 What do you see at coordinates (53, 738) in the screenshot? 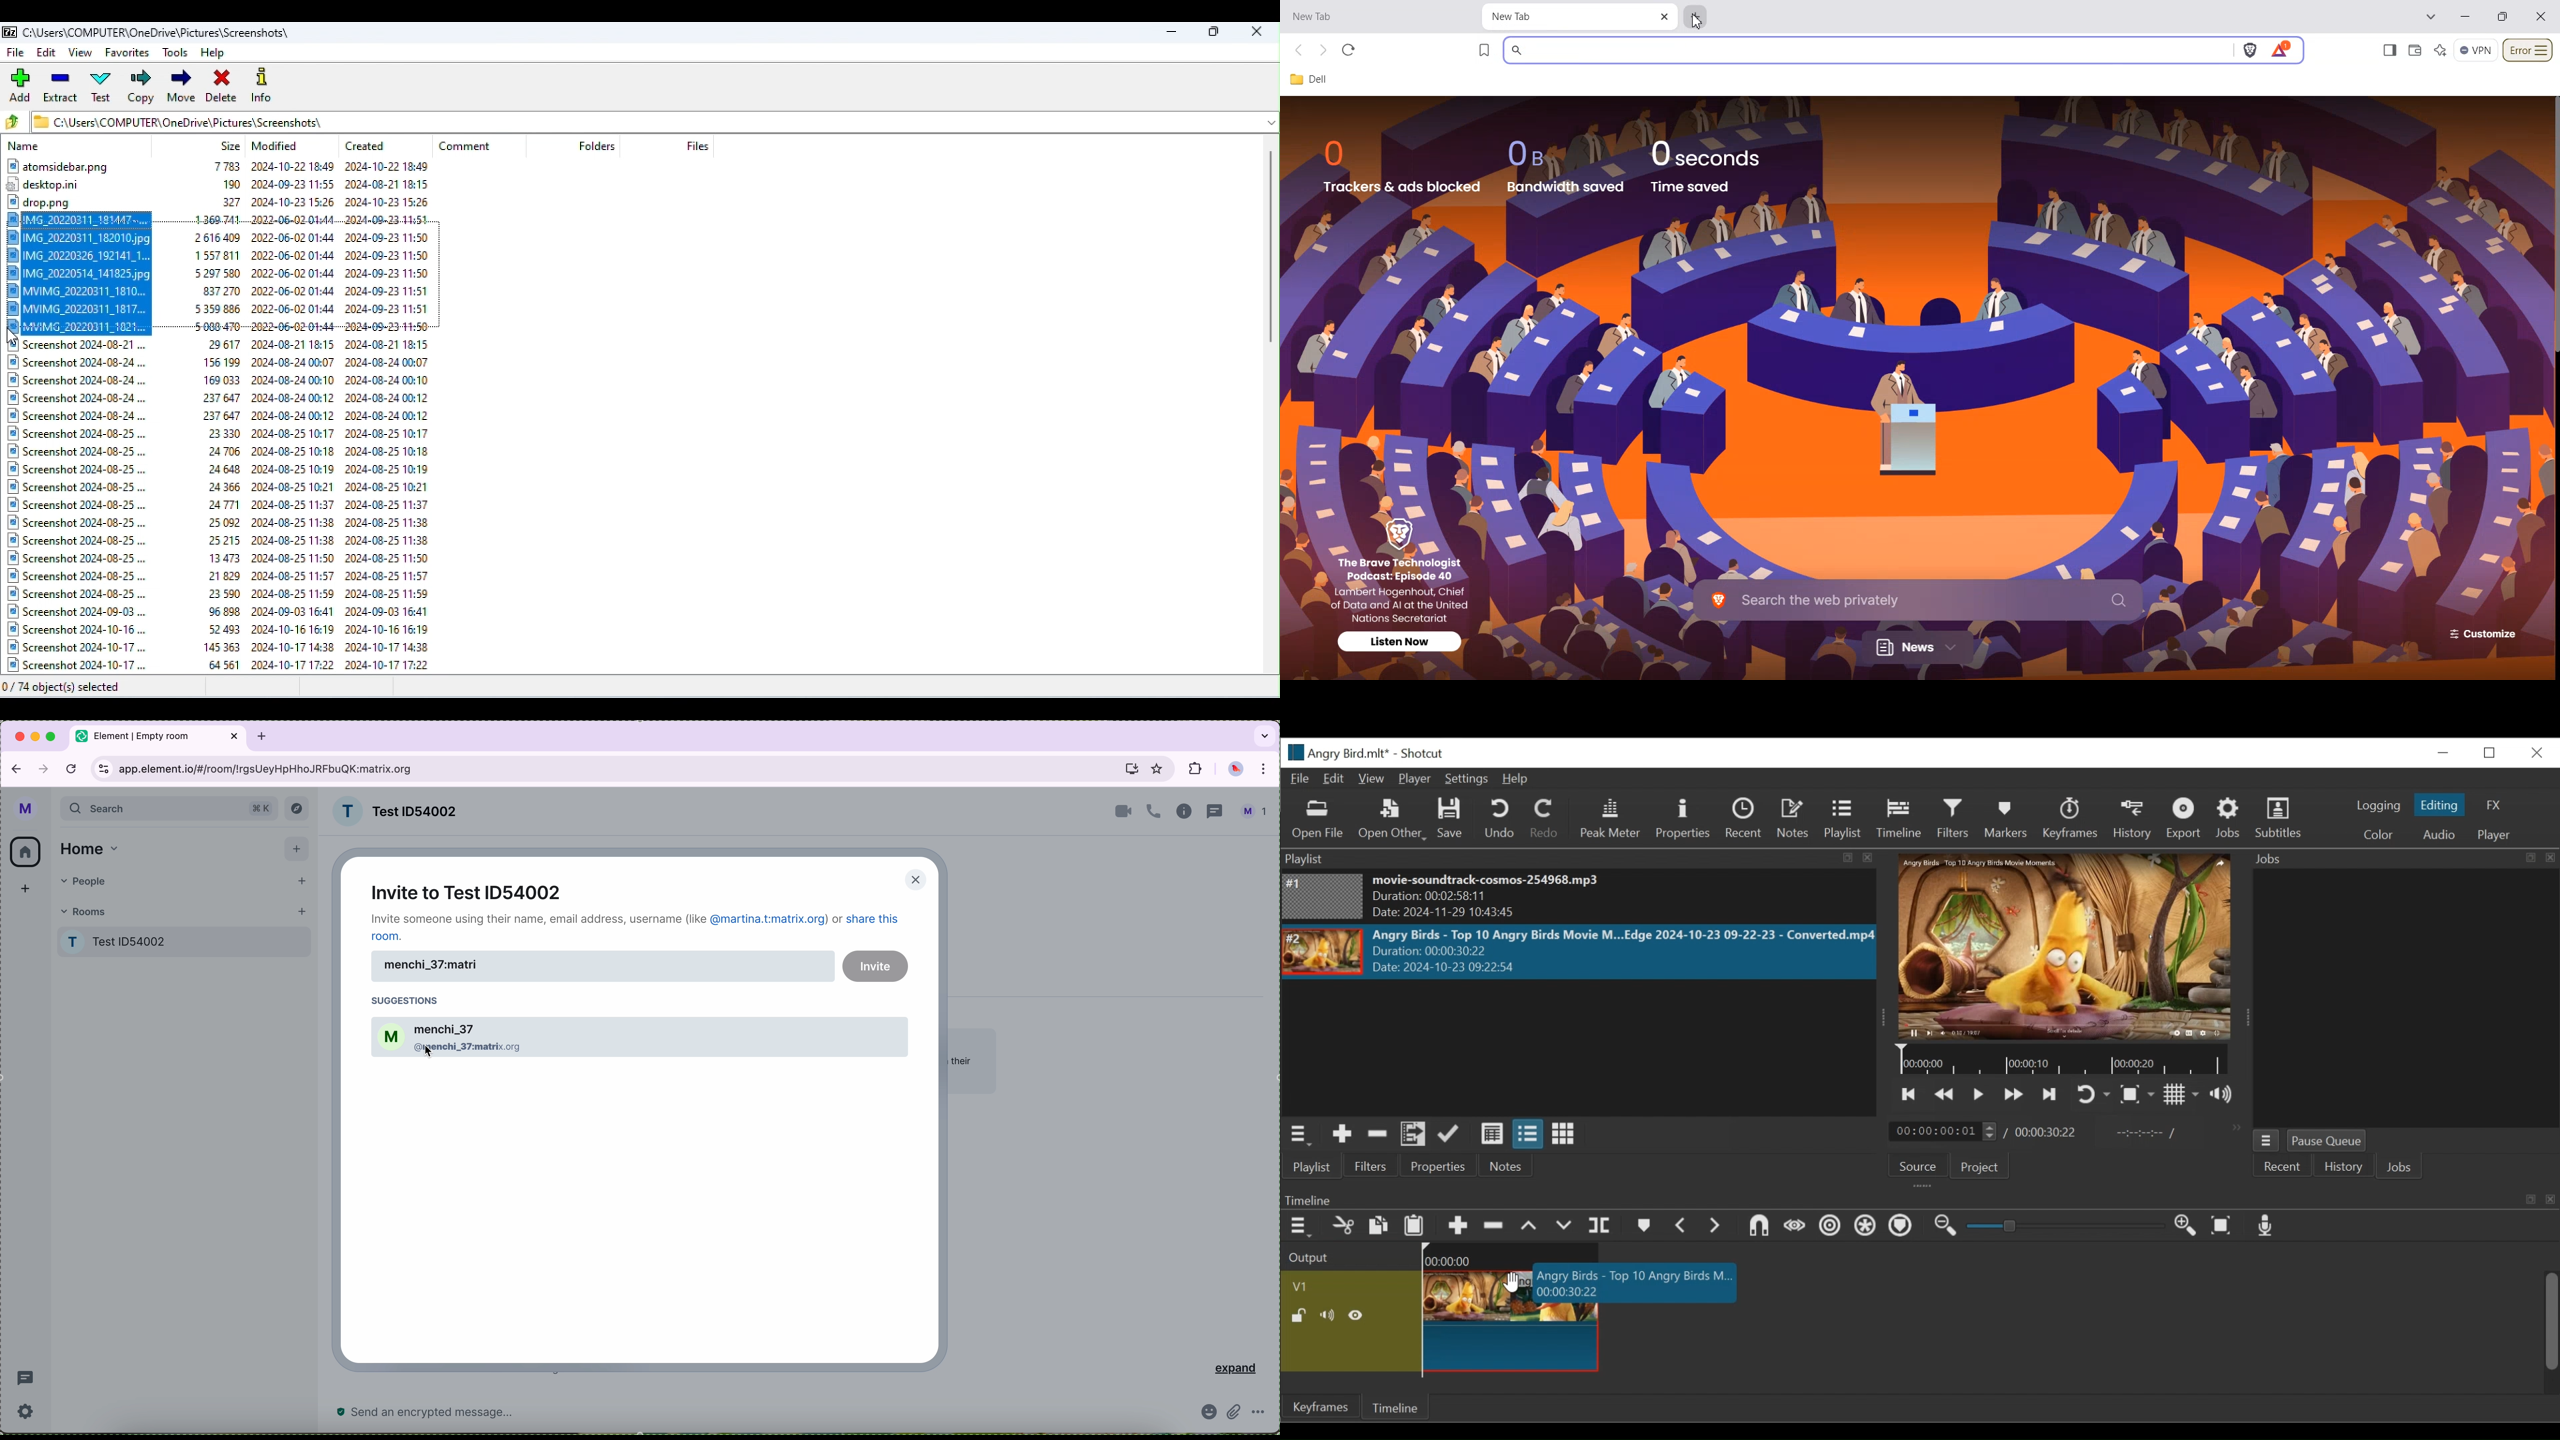
I see `maximize` at bounding box center [53, 738].